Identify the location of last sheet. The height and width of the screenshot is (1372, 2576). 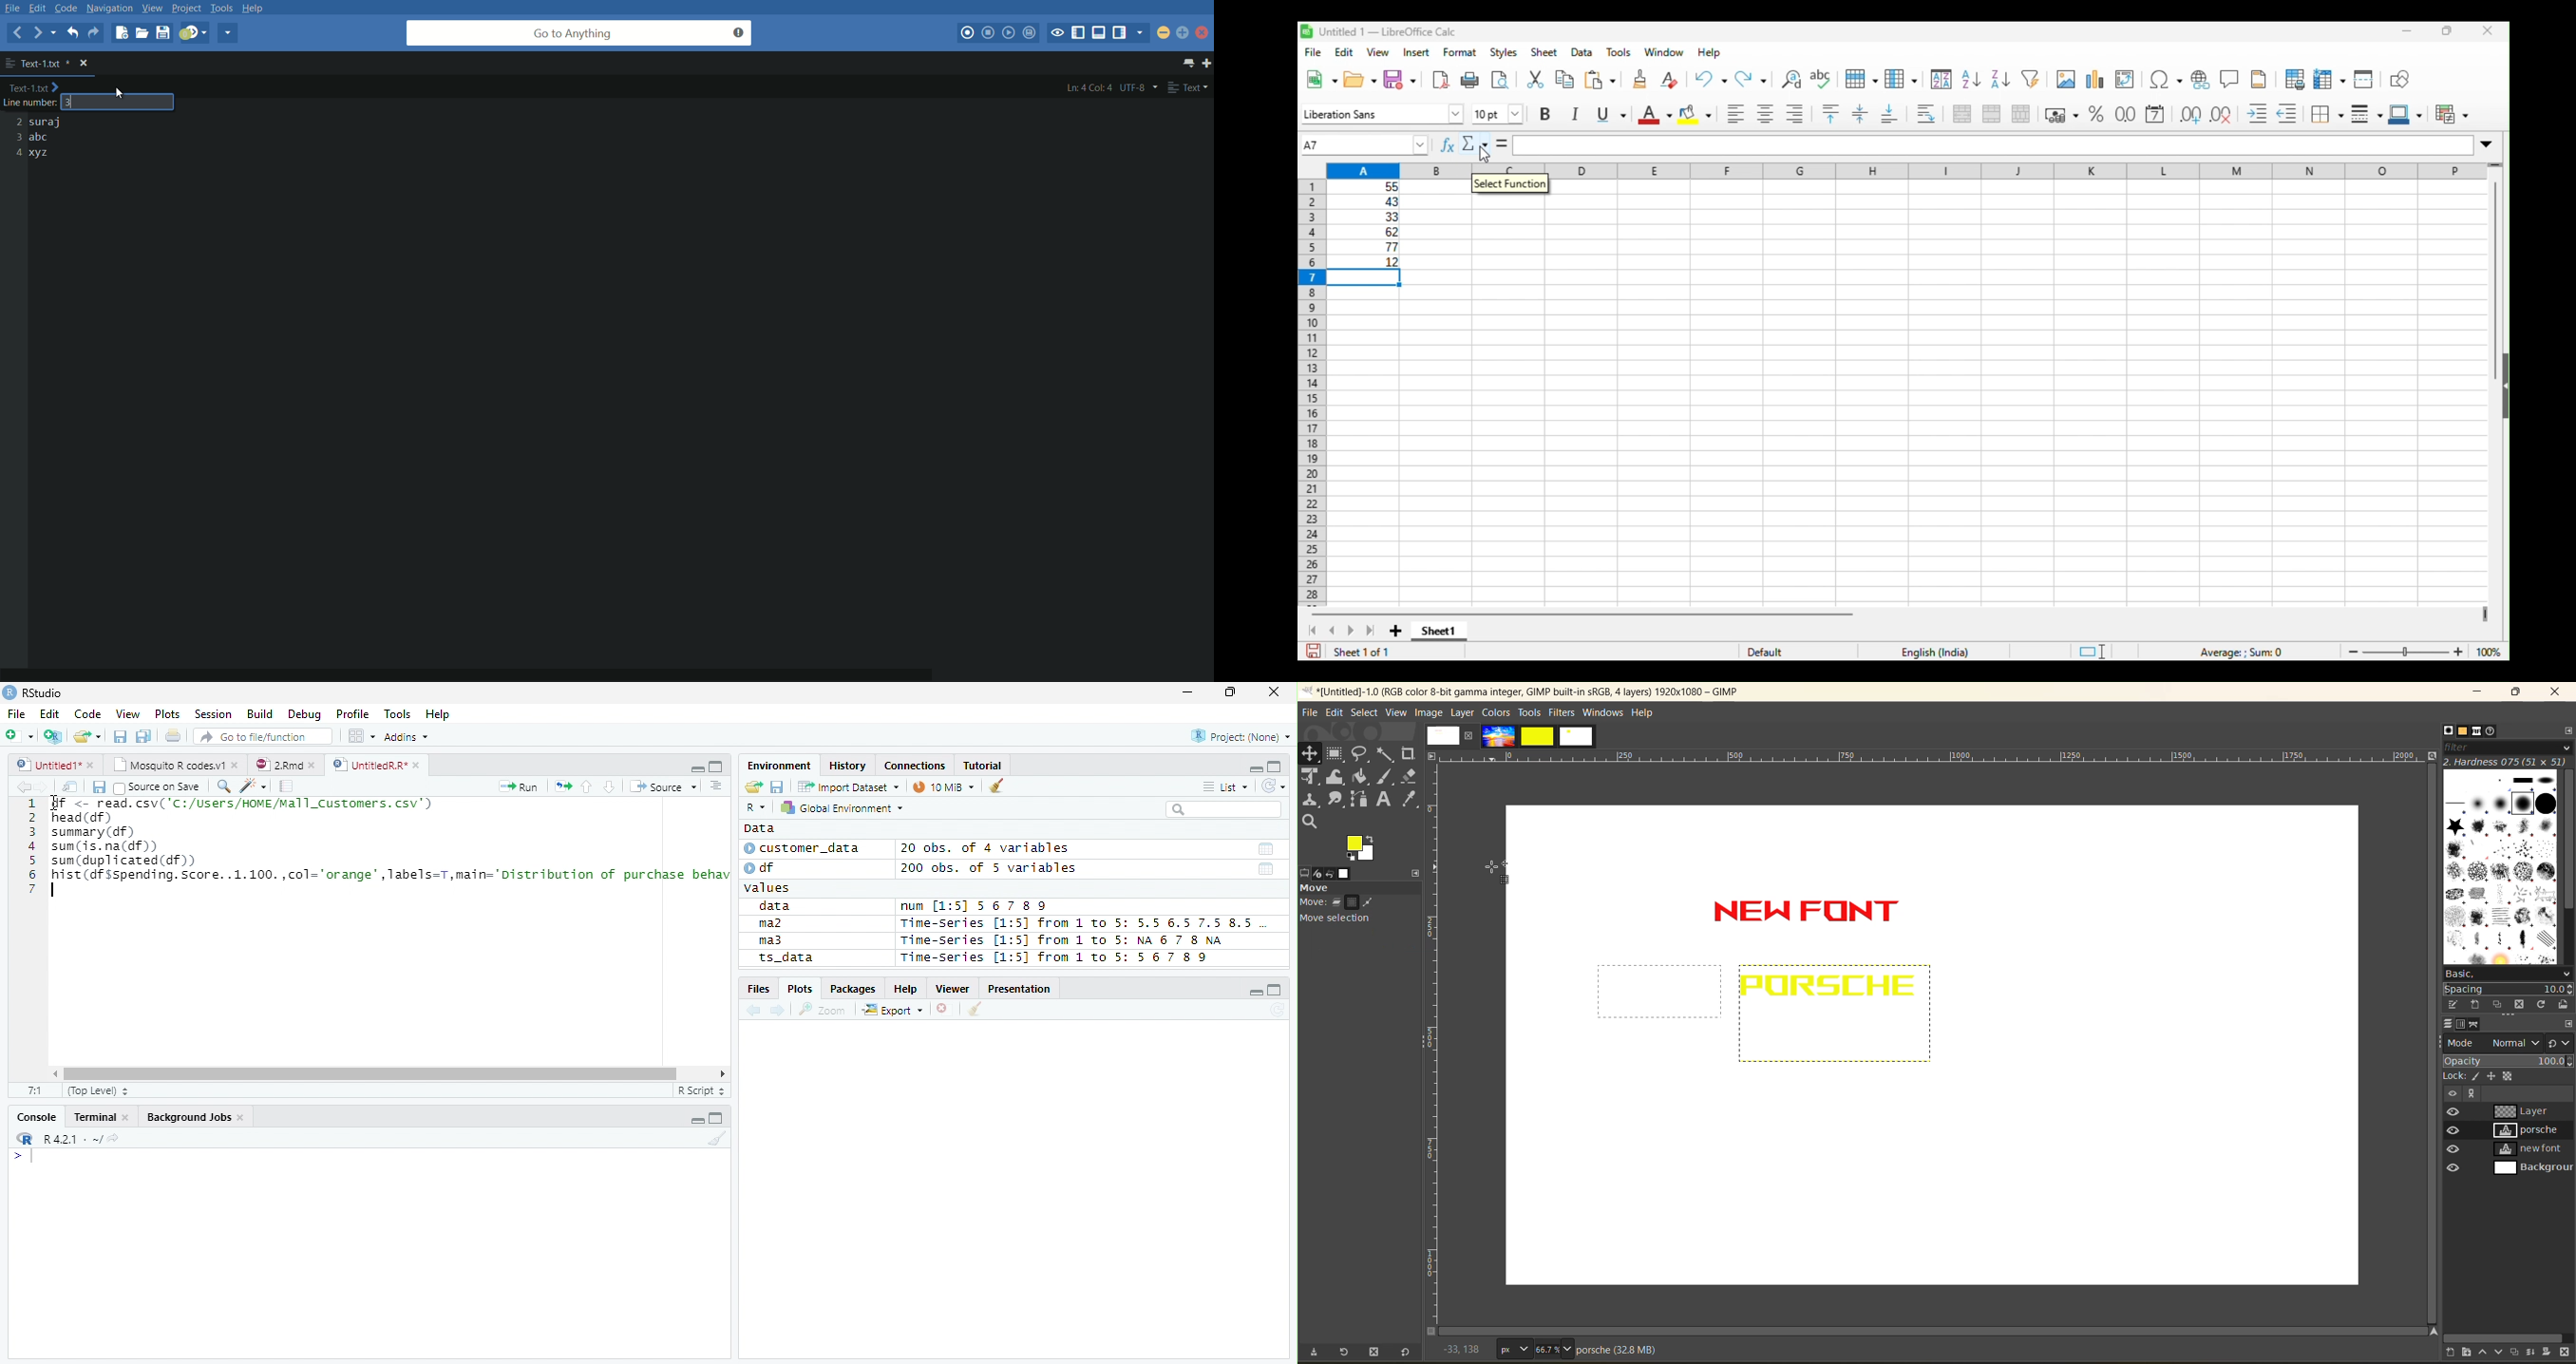
(1370, 631).